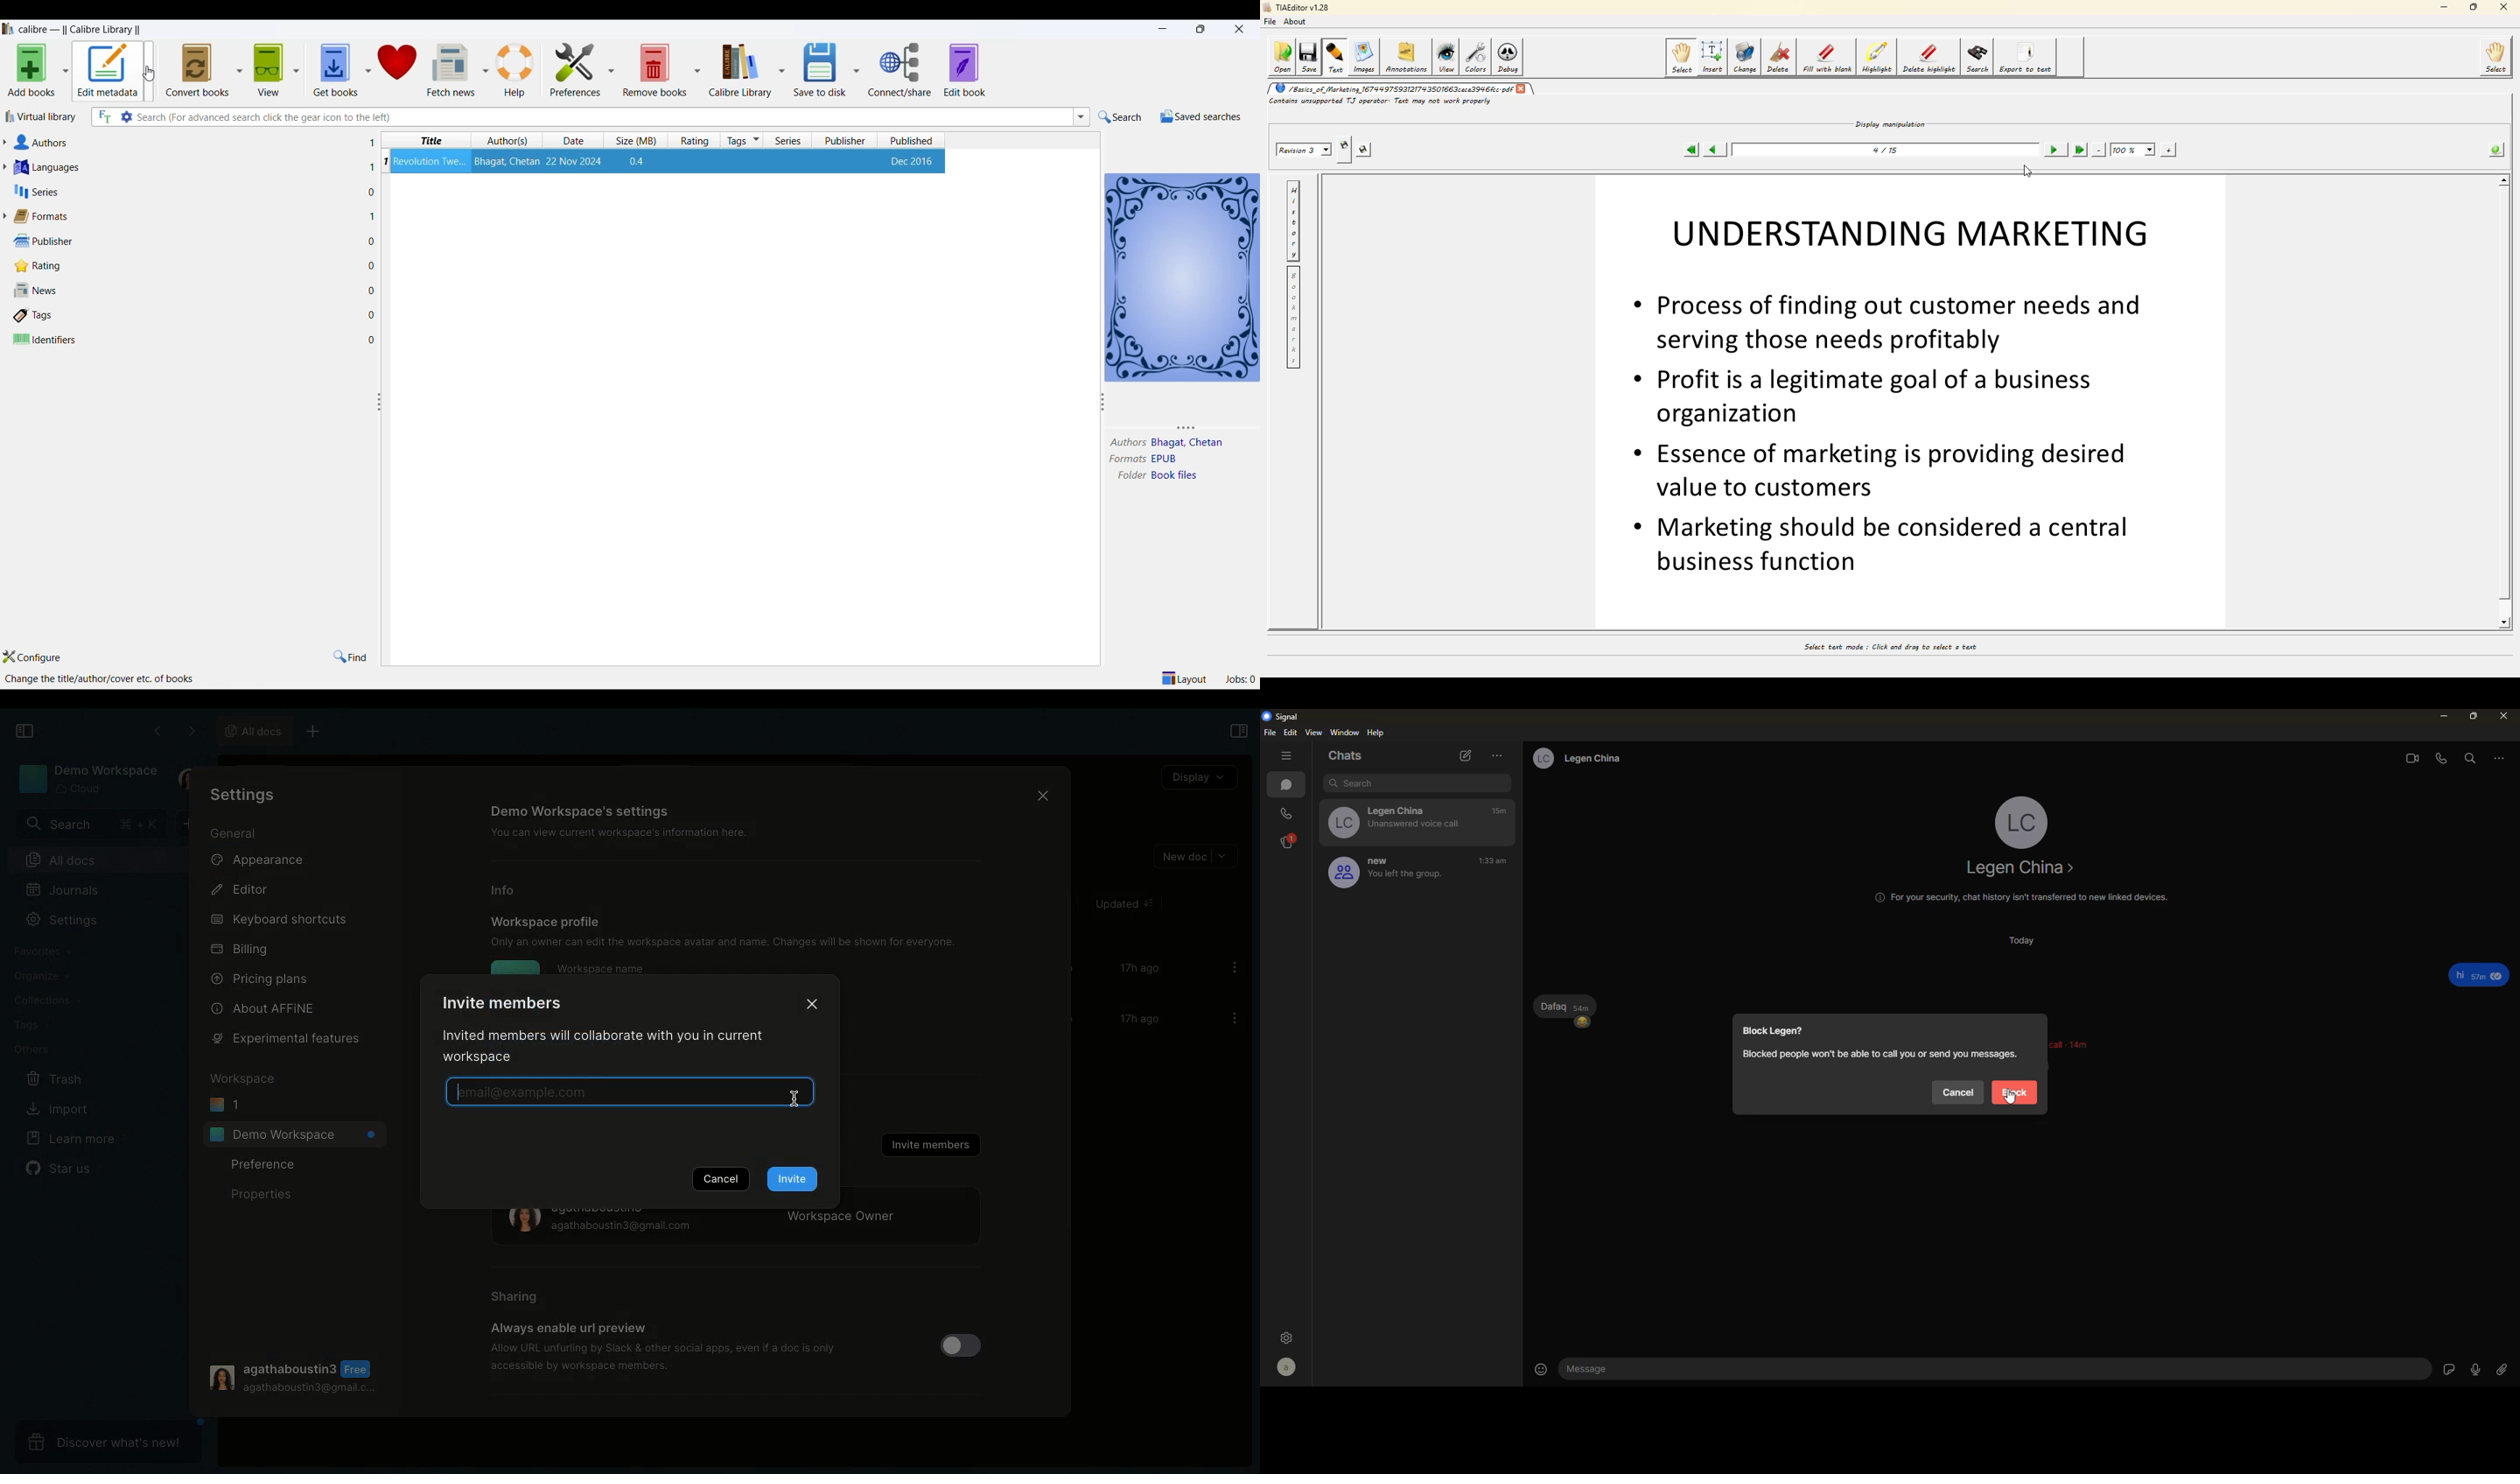  Describe the element at coordinates (696, 140) in the screenshot. I see `rating` at that location.